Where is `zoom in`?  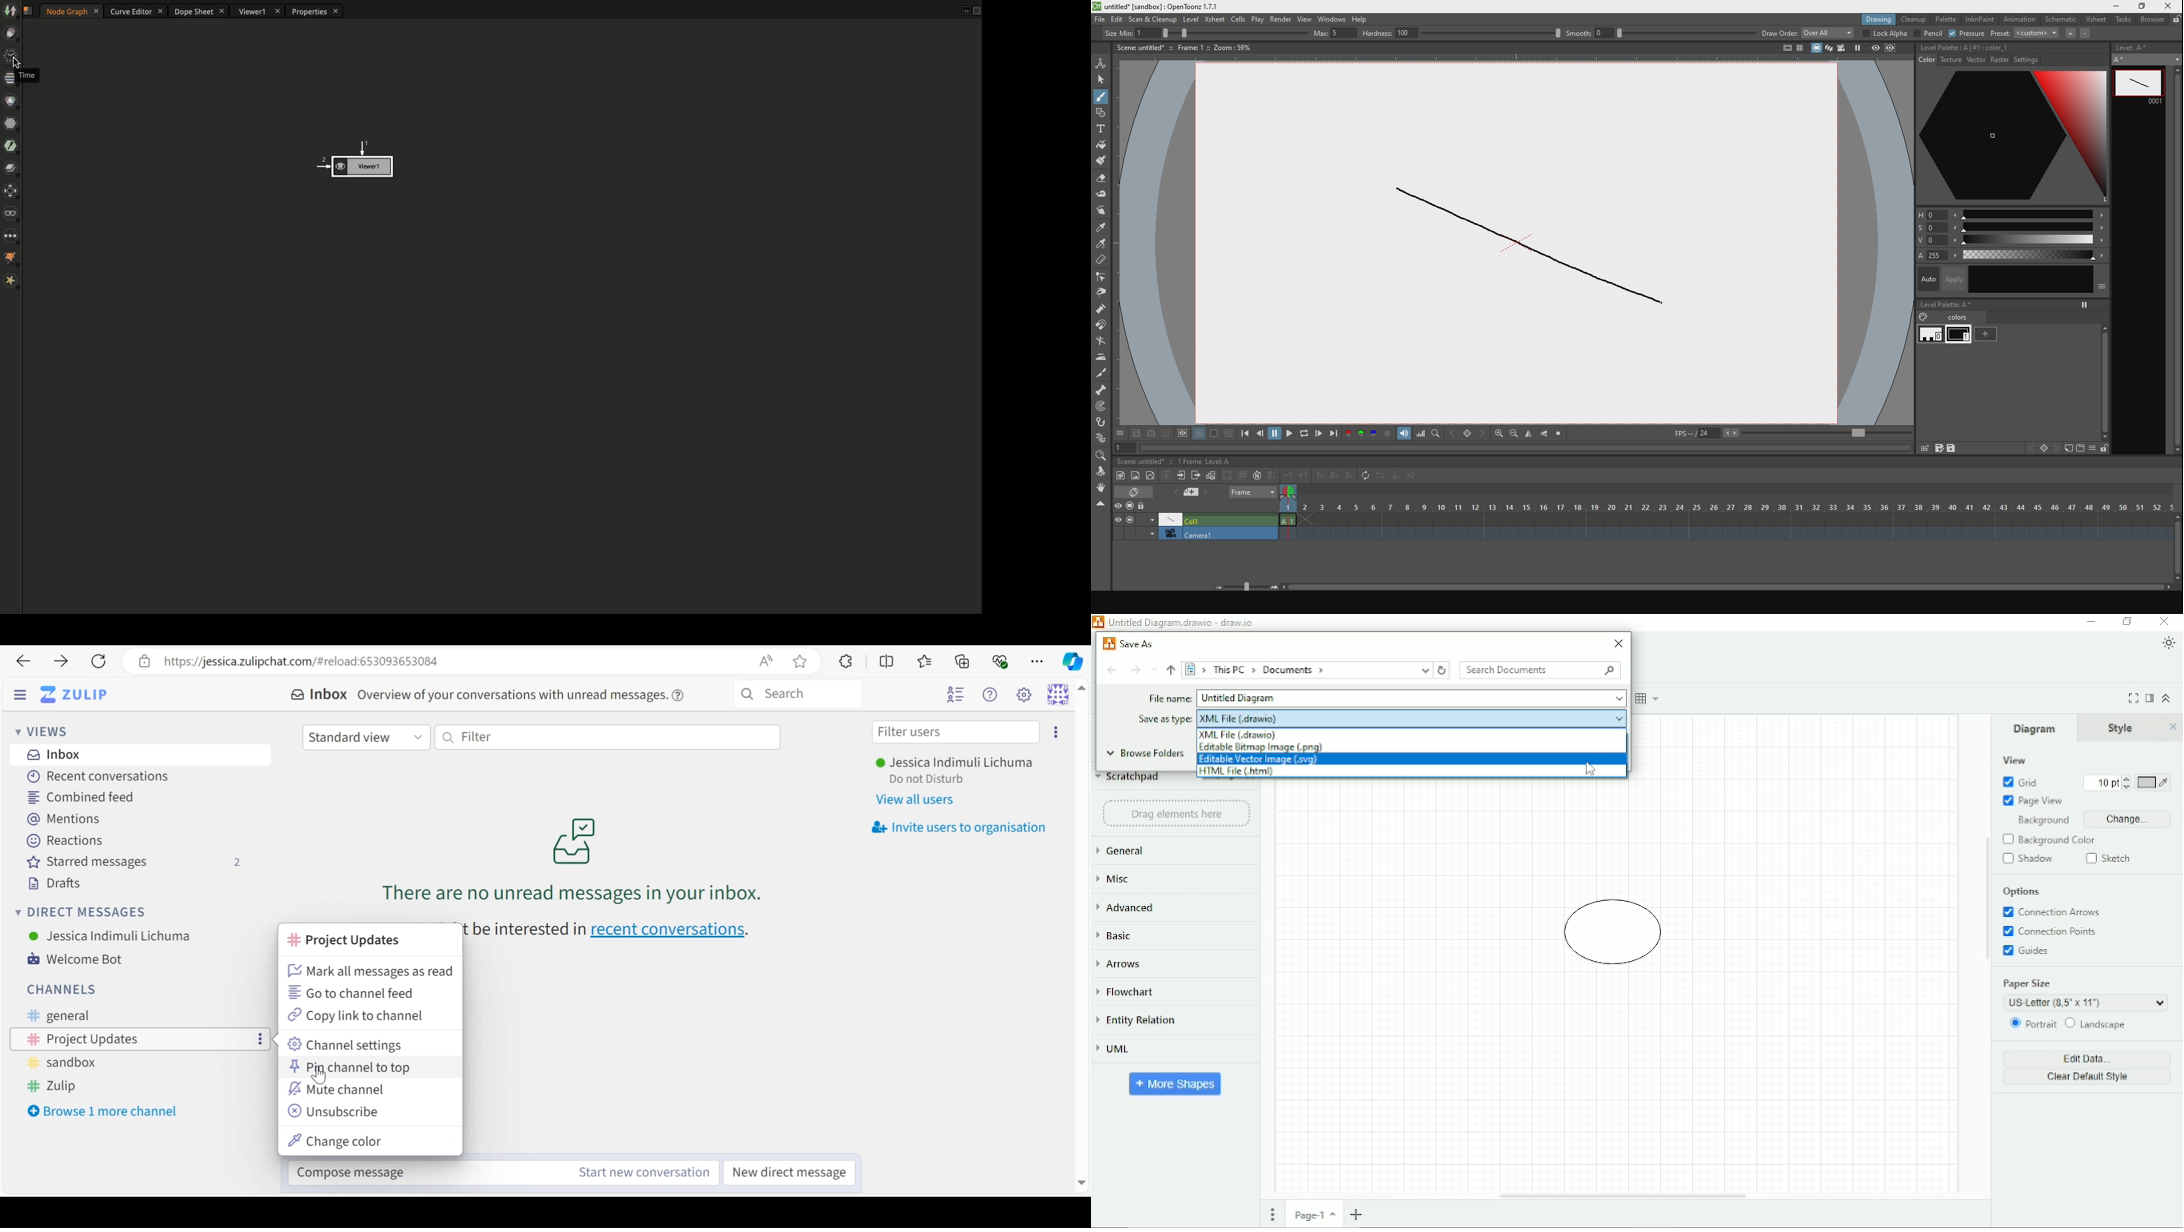 zoom in is located at coordinates (1499, 434).